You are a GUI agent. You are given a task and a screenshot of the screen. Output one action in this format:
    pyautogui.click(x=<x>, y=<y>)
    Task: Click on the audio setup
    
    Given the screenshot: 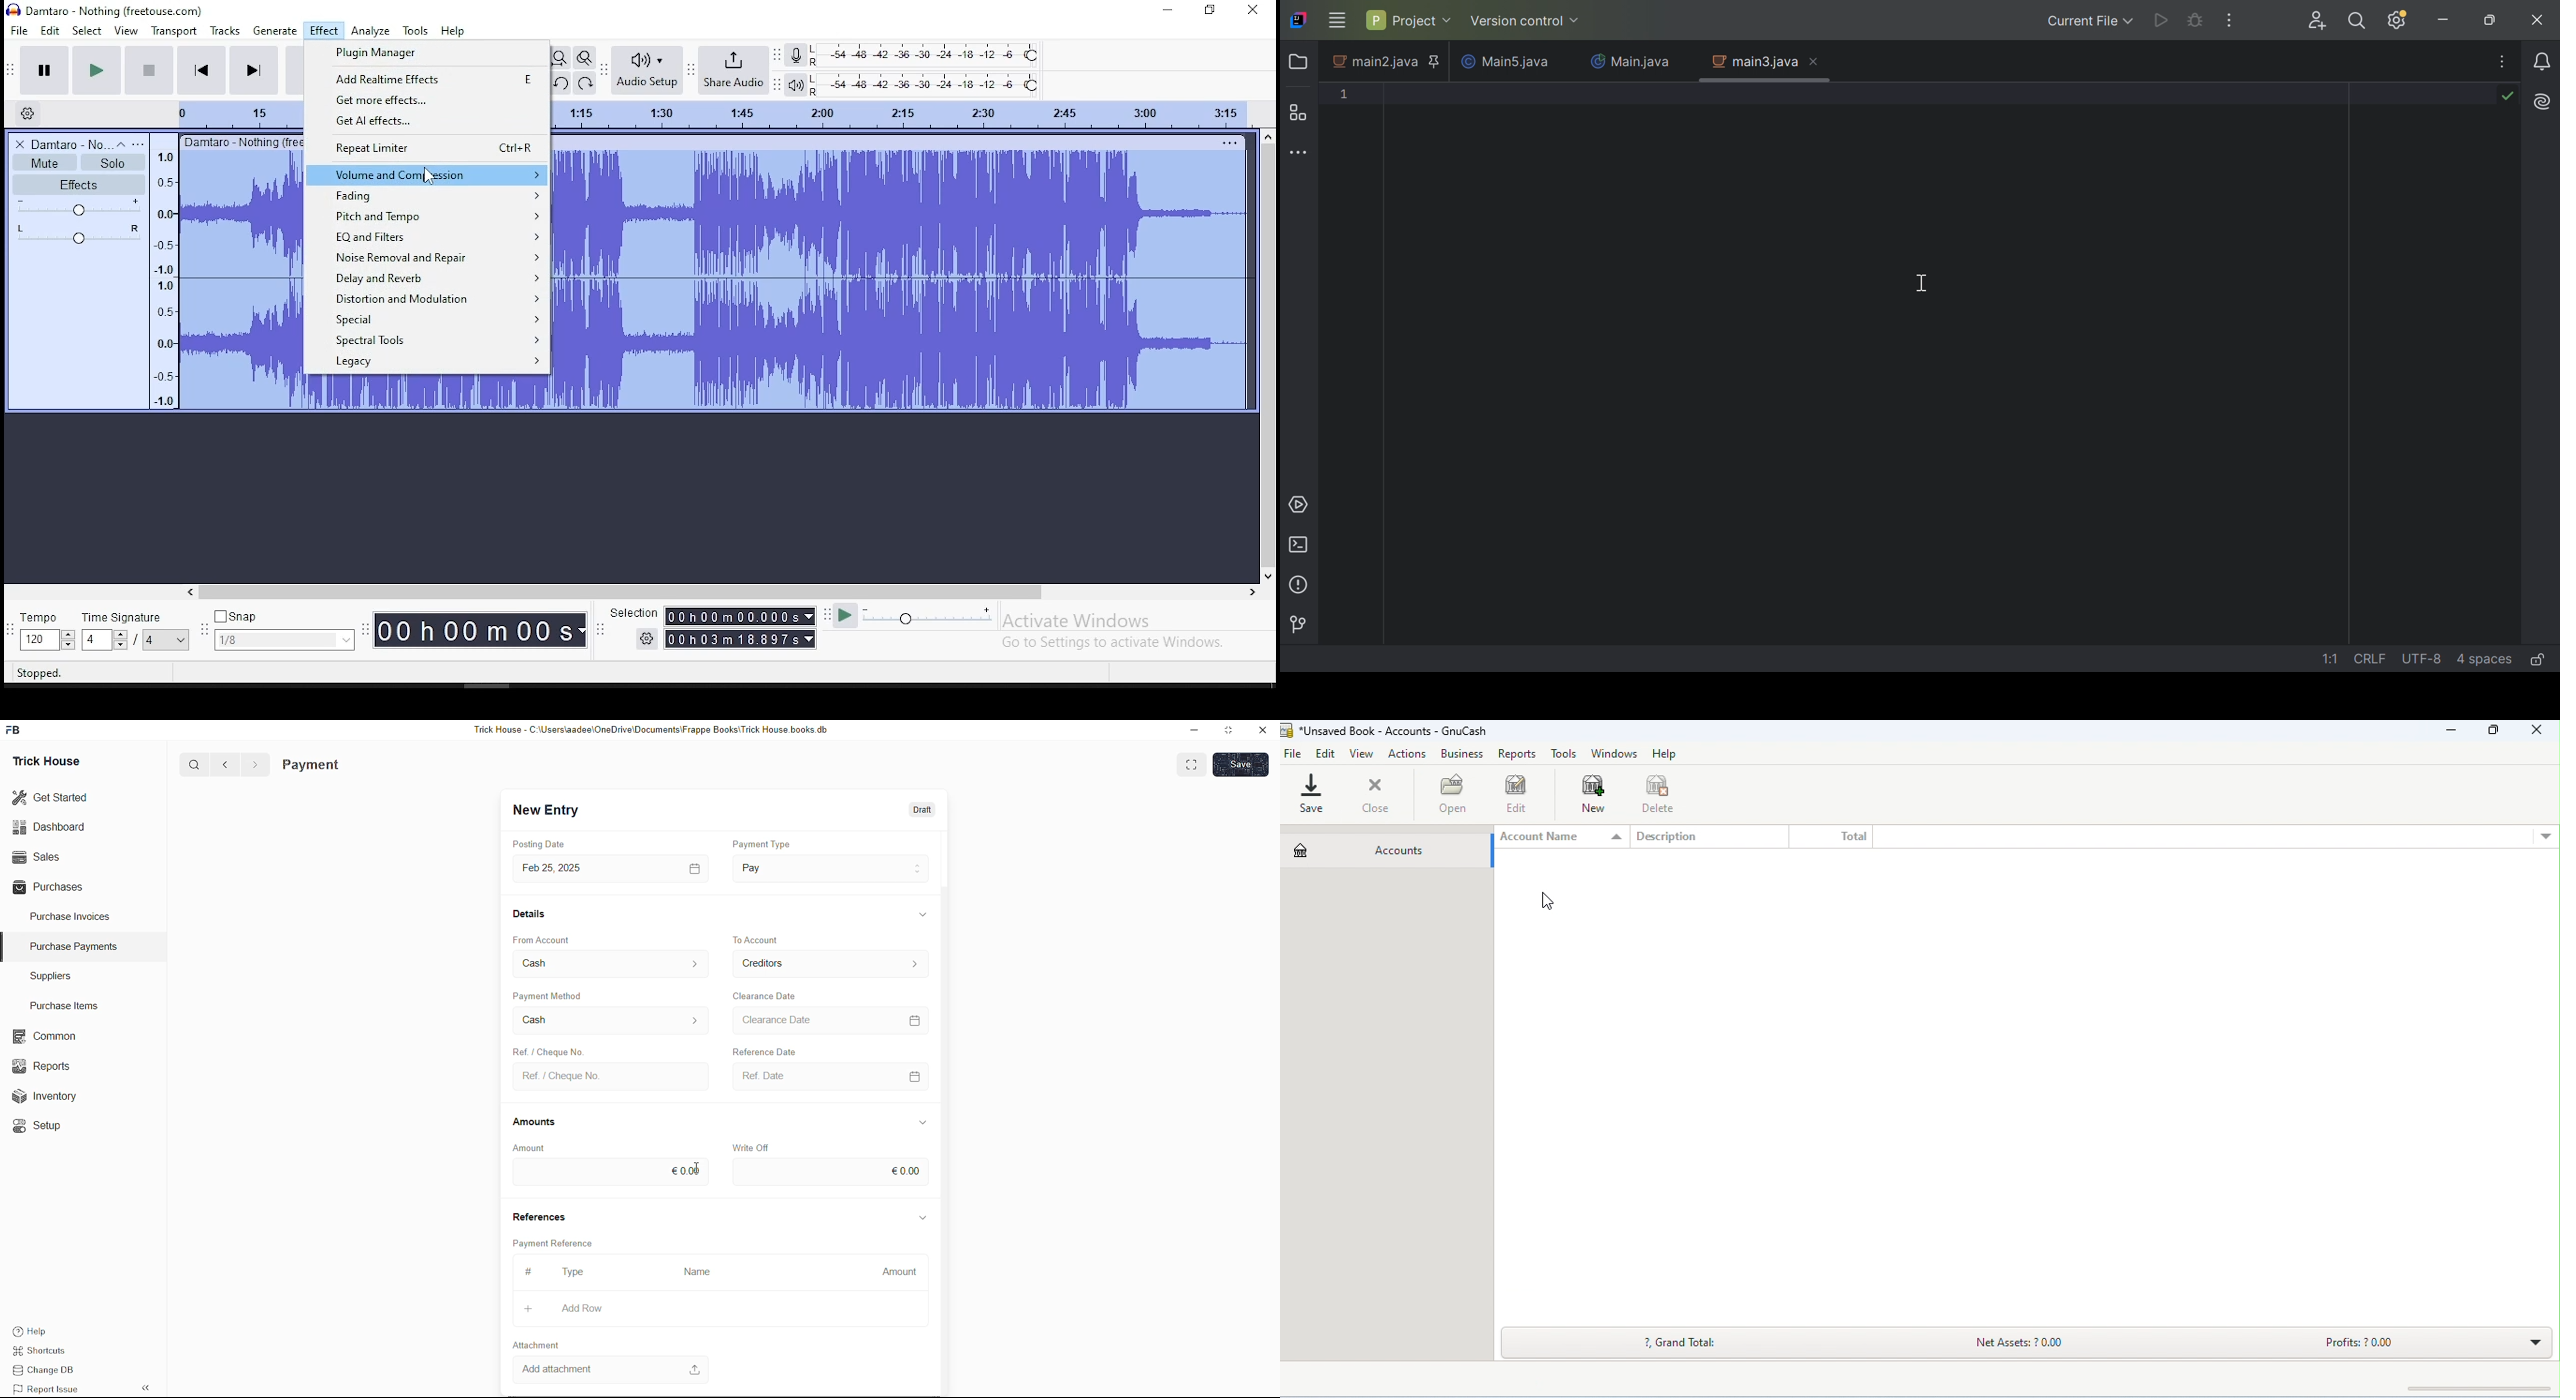 What is the action you would take?
    pyautogui.click(x=645, y=70)
    